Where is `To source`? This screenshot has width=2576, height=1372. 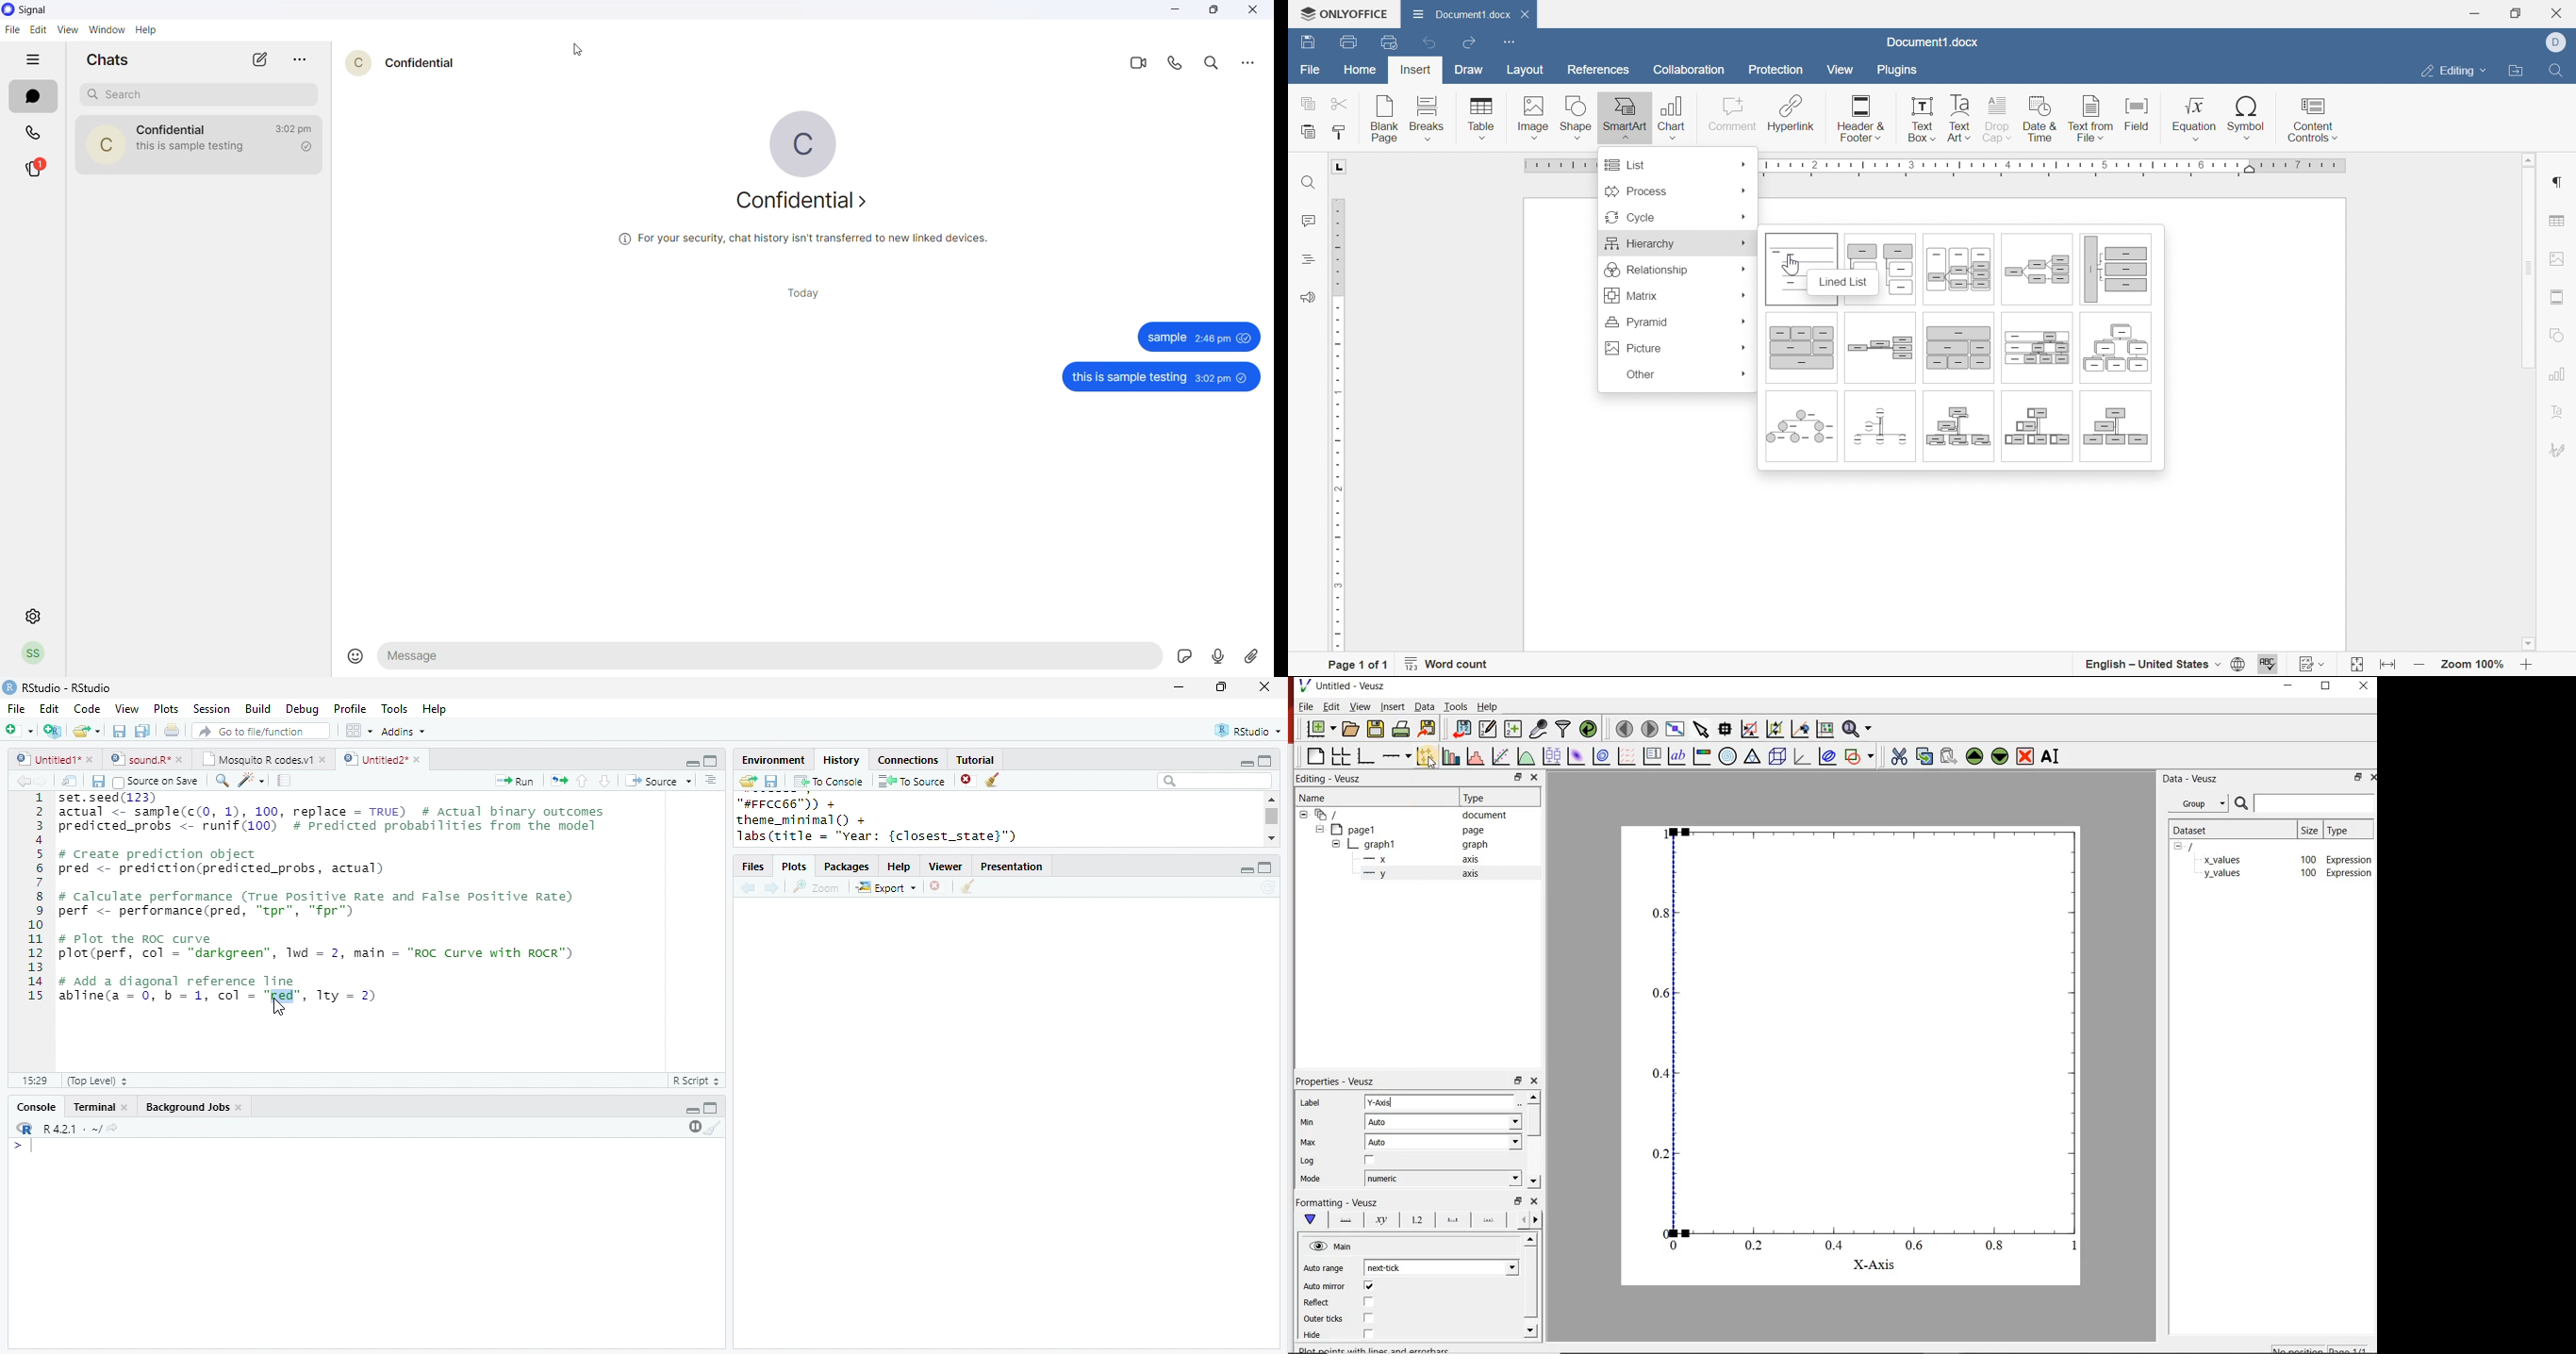 To source is located at coordinates (912, 781).